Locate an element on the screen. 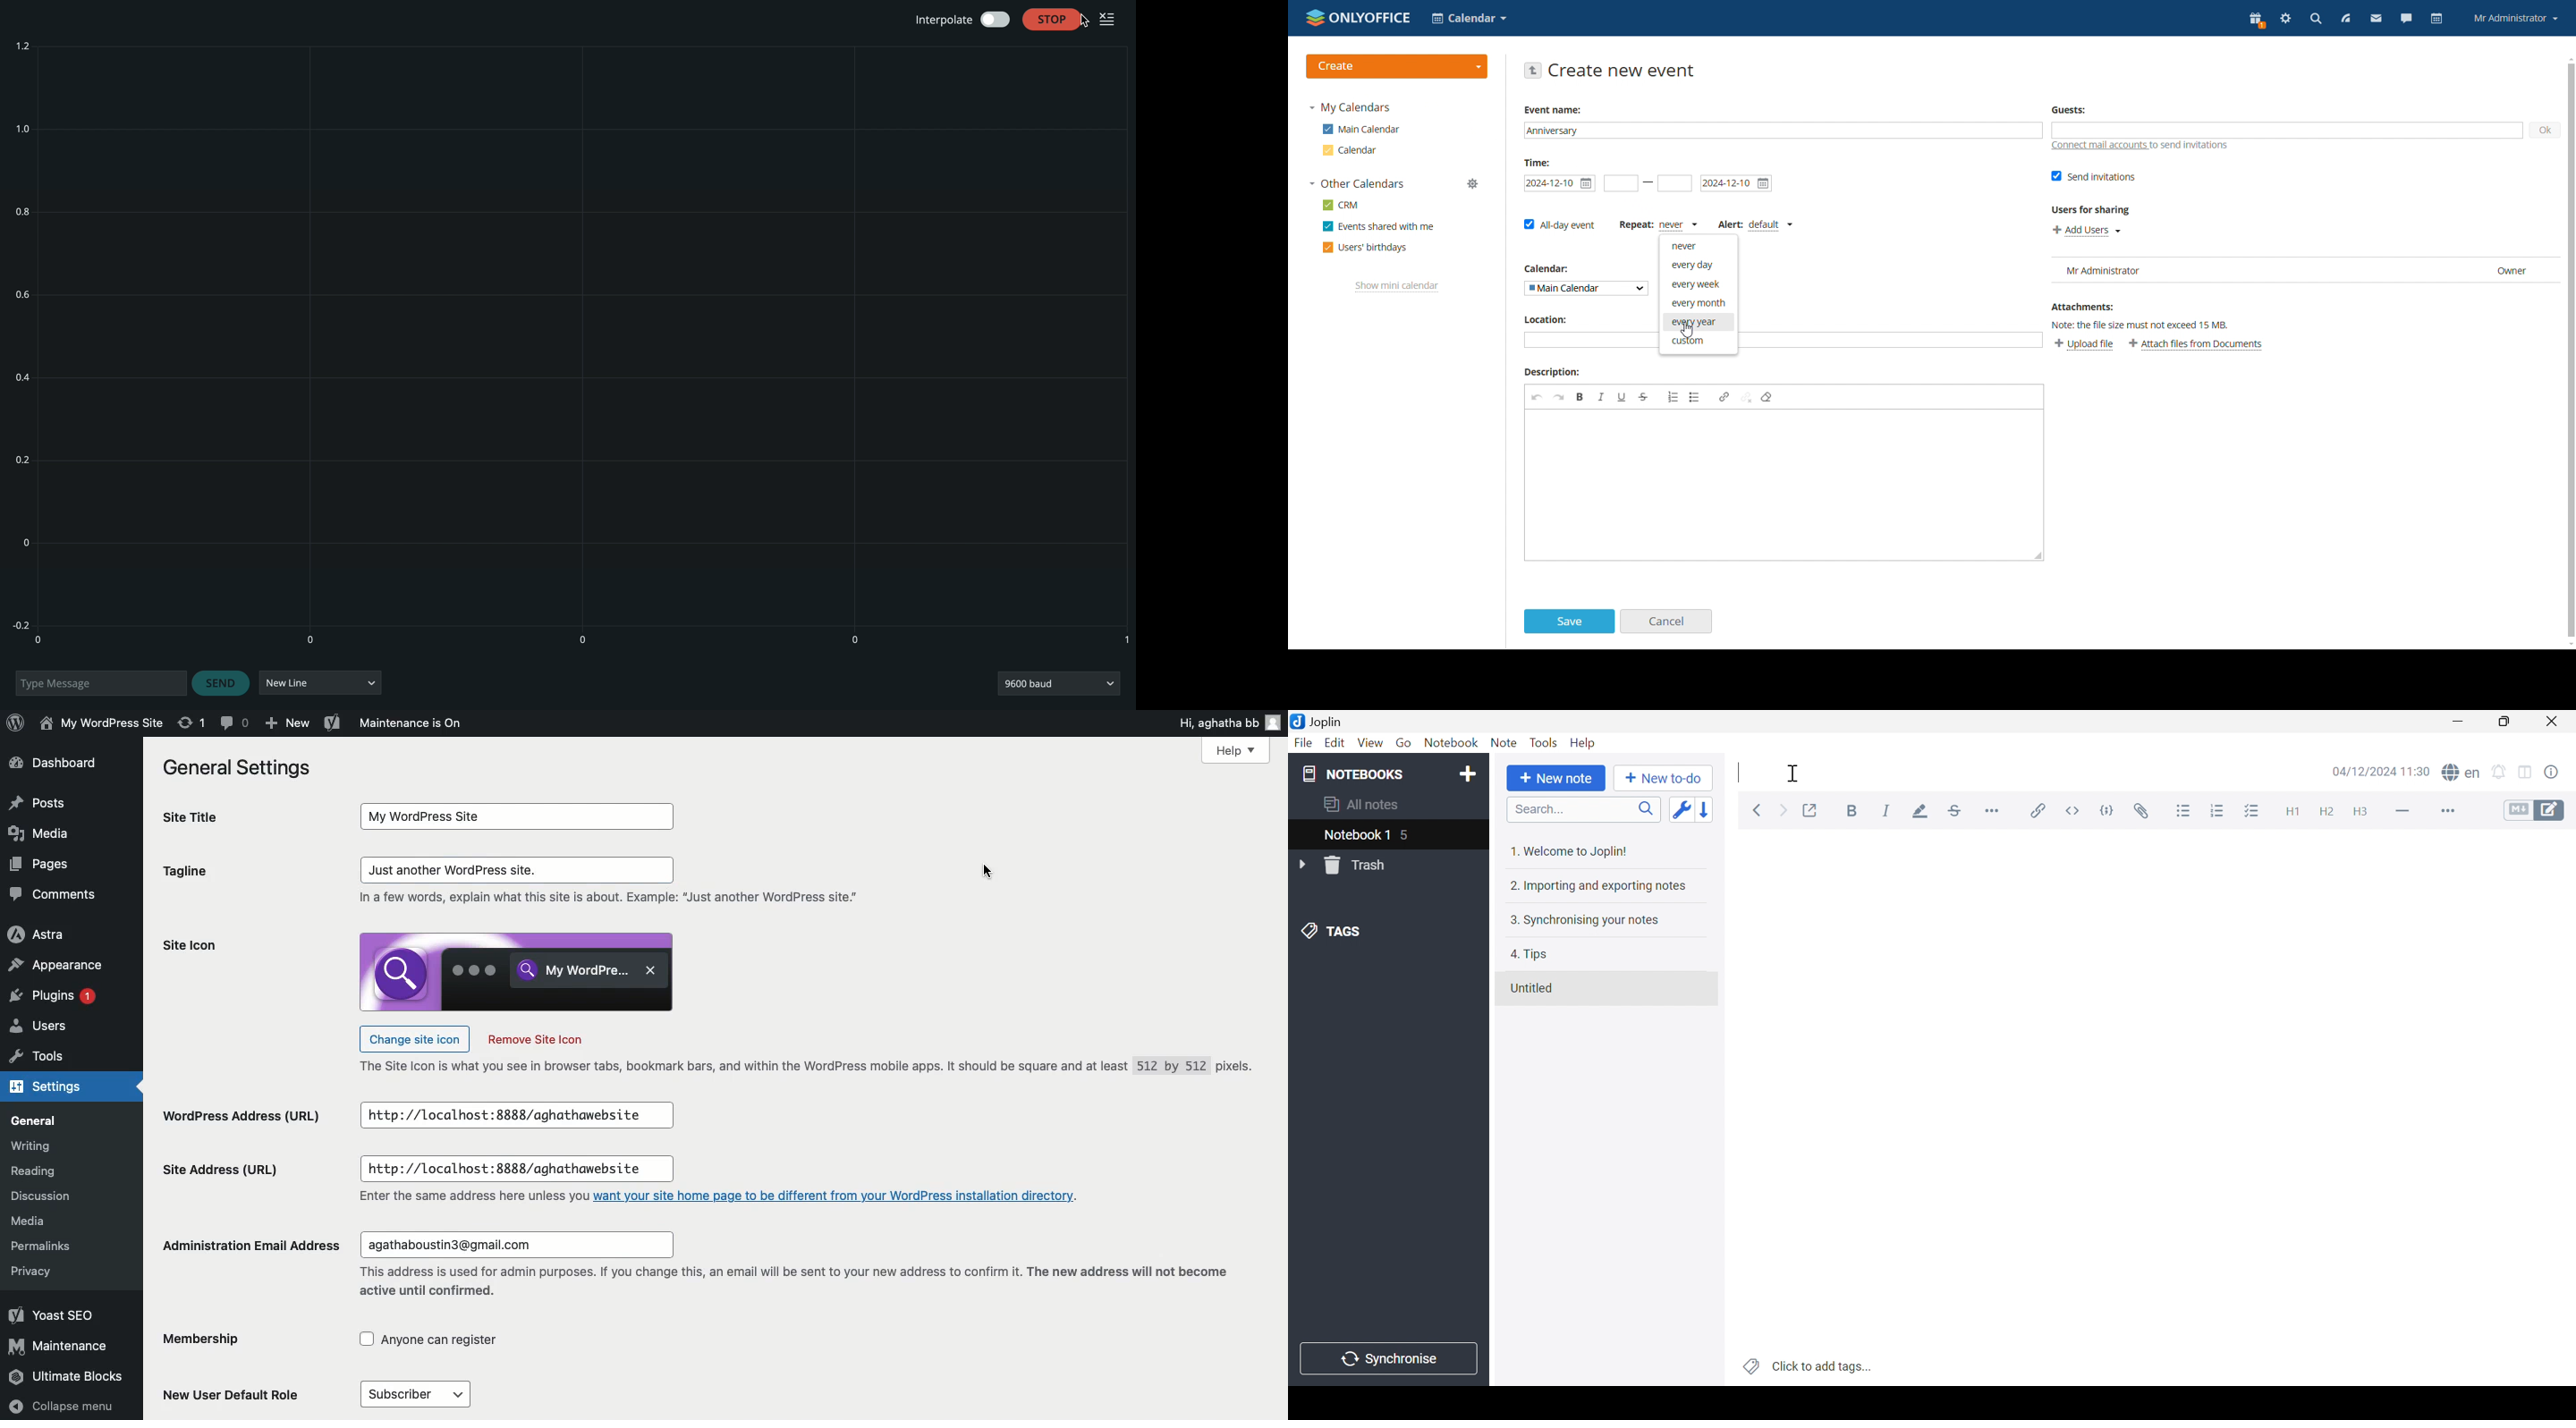  Restore Down is located at coordinates (2505, 722).